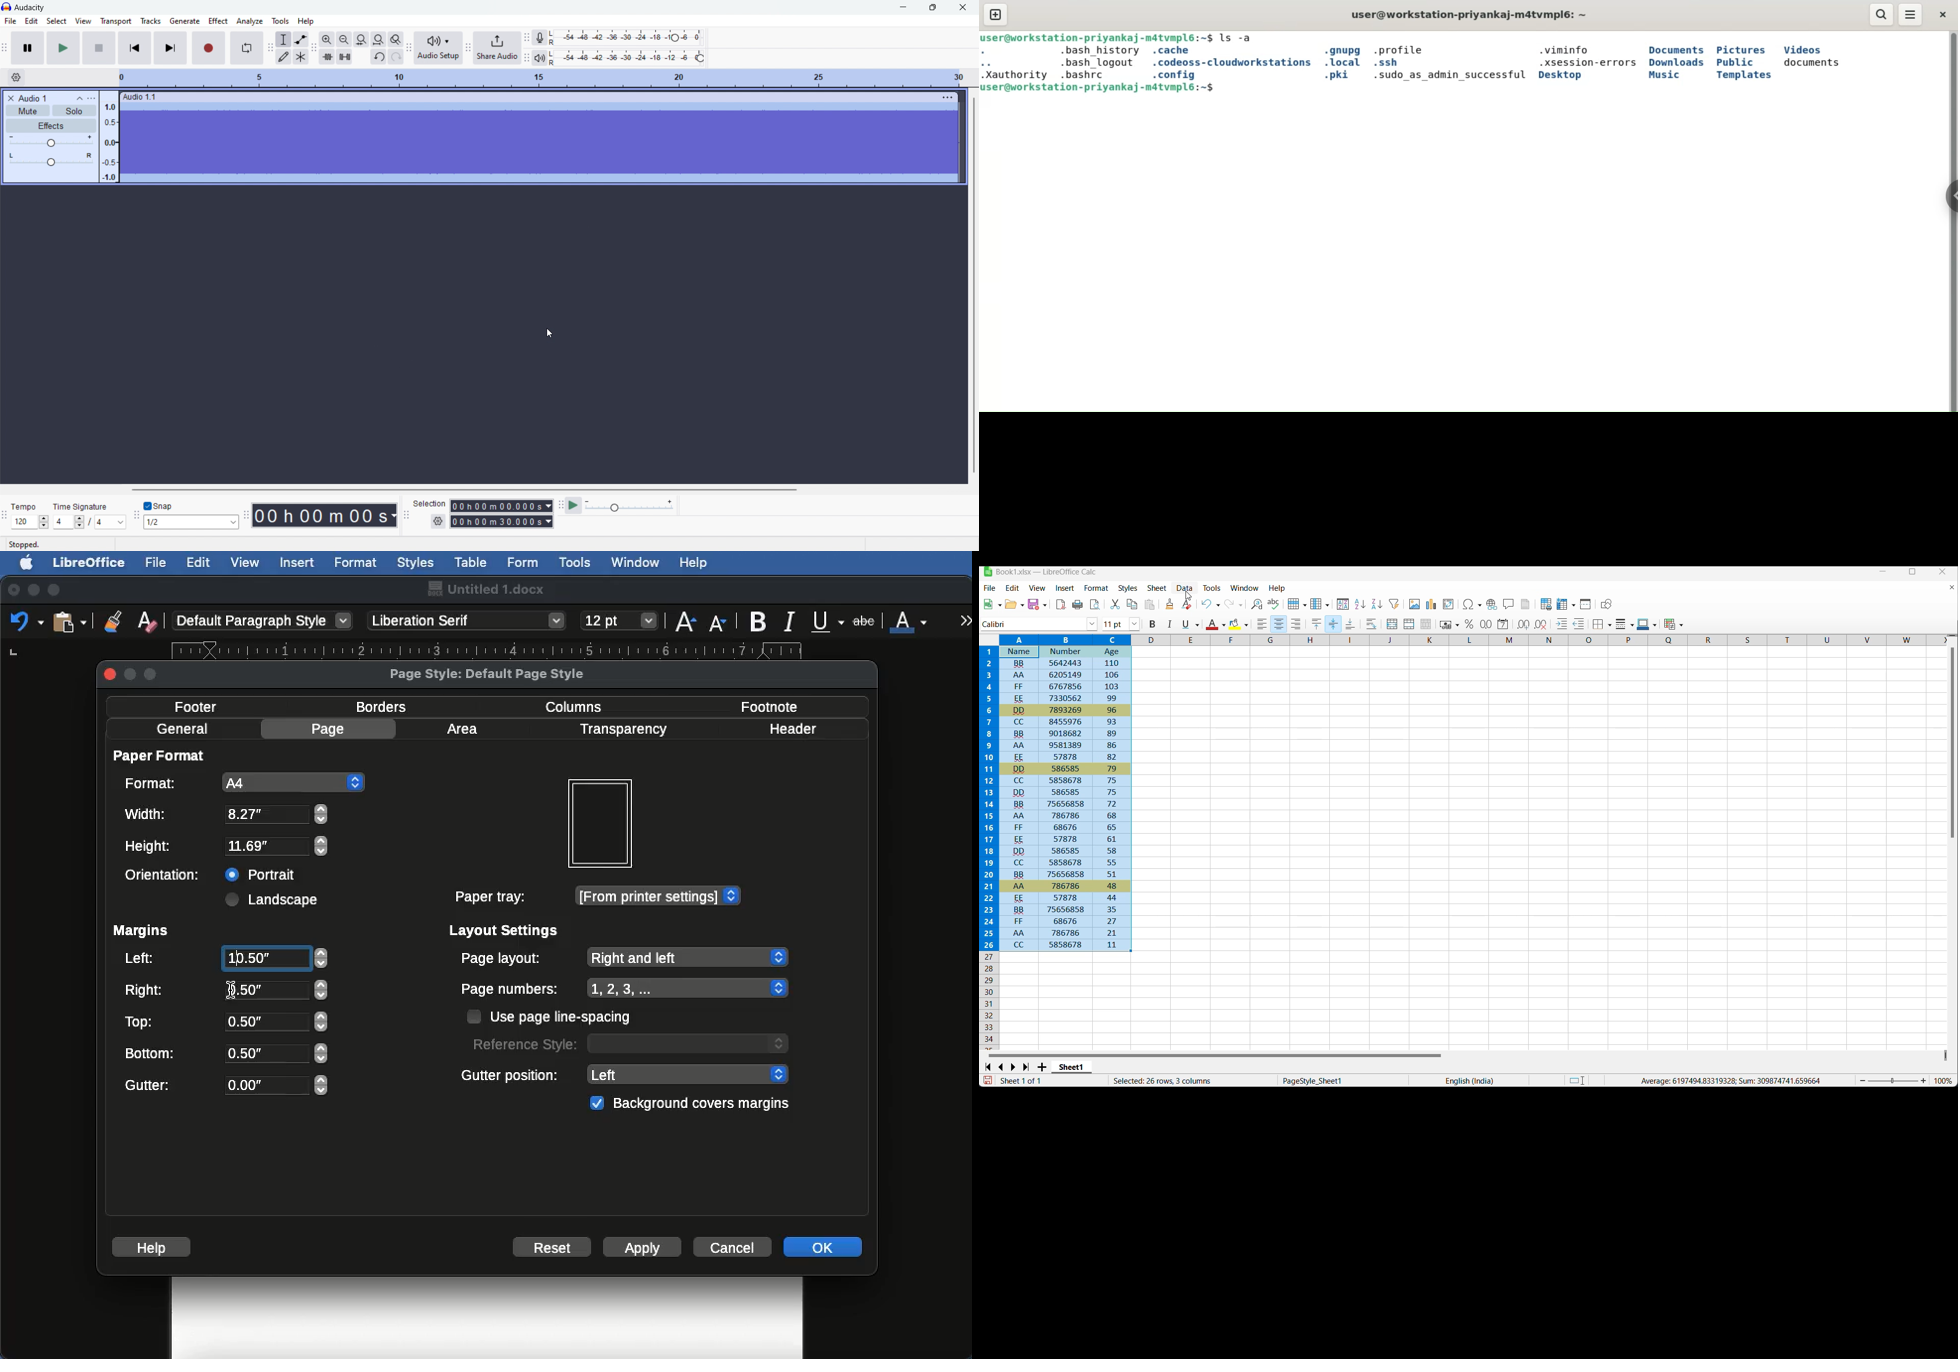  What do you see at coordinates (1914, 571) in the screenshot?
I see `Show interface in a smaller tab` at bounding box center [1914, 571].